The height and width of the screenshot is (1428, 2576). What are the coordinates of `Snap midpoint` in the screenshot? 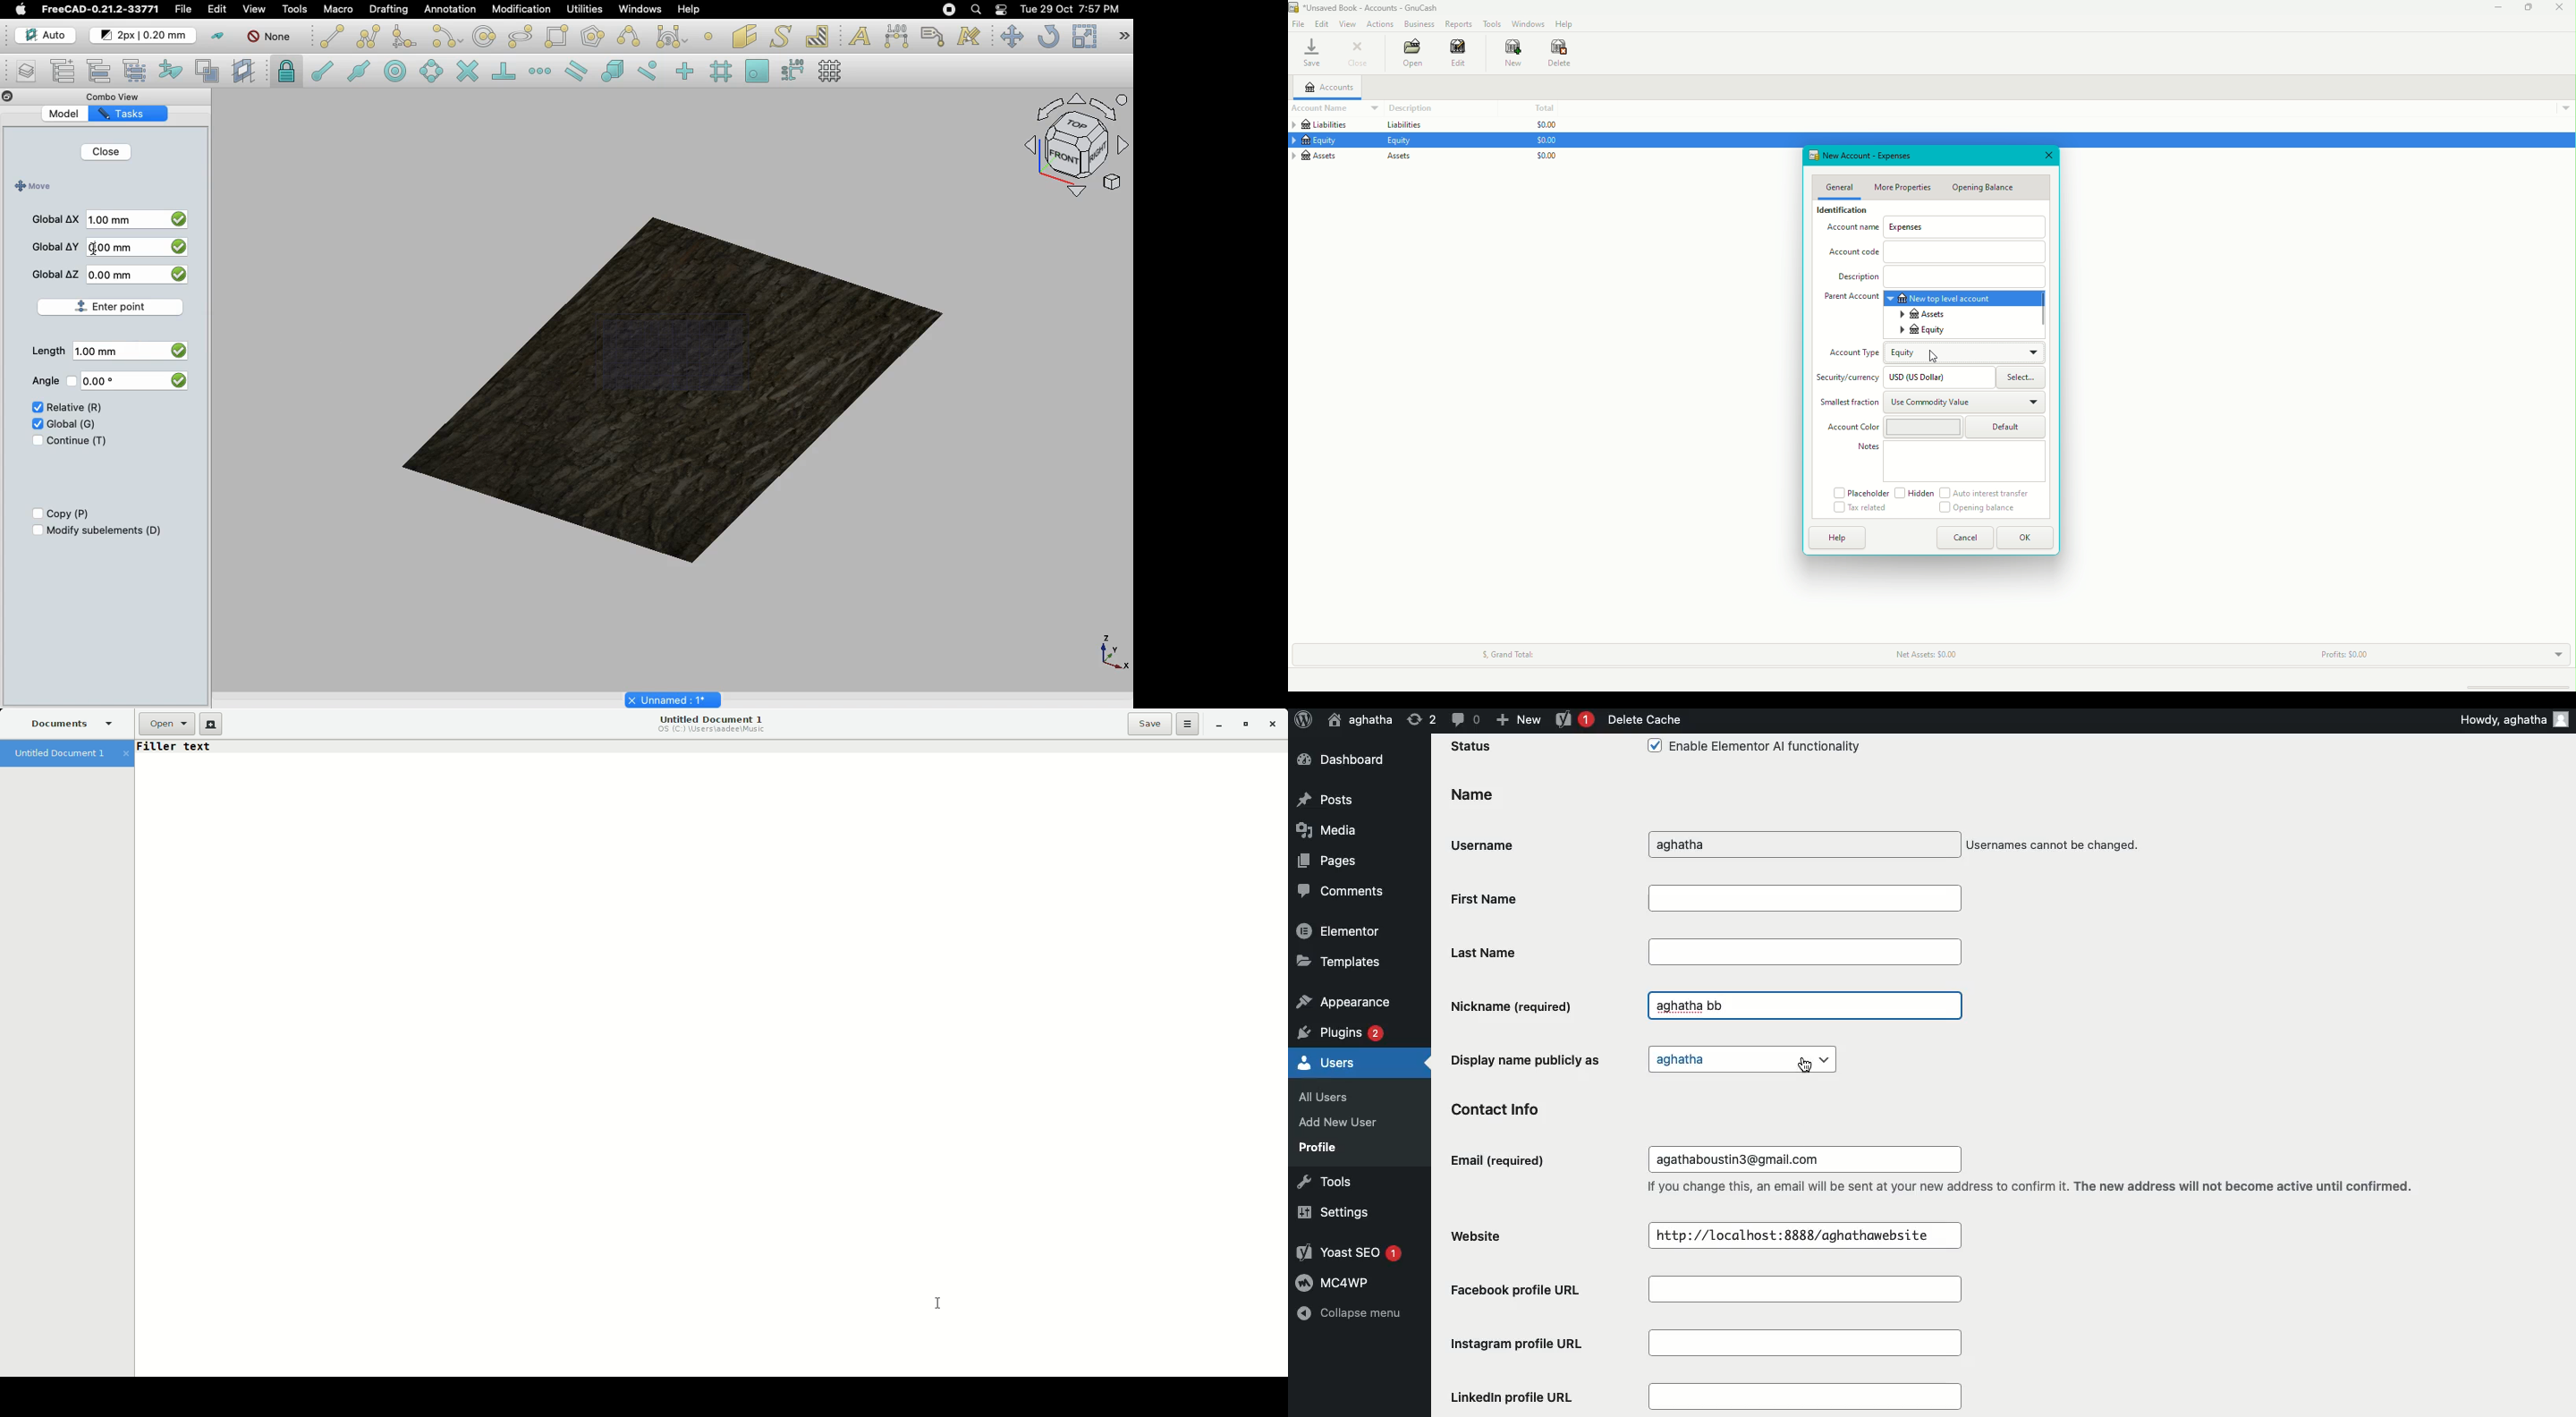 It's located at (360, 73).